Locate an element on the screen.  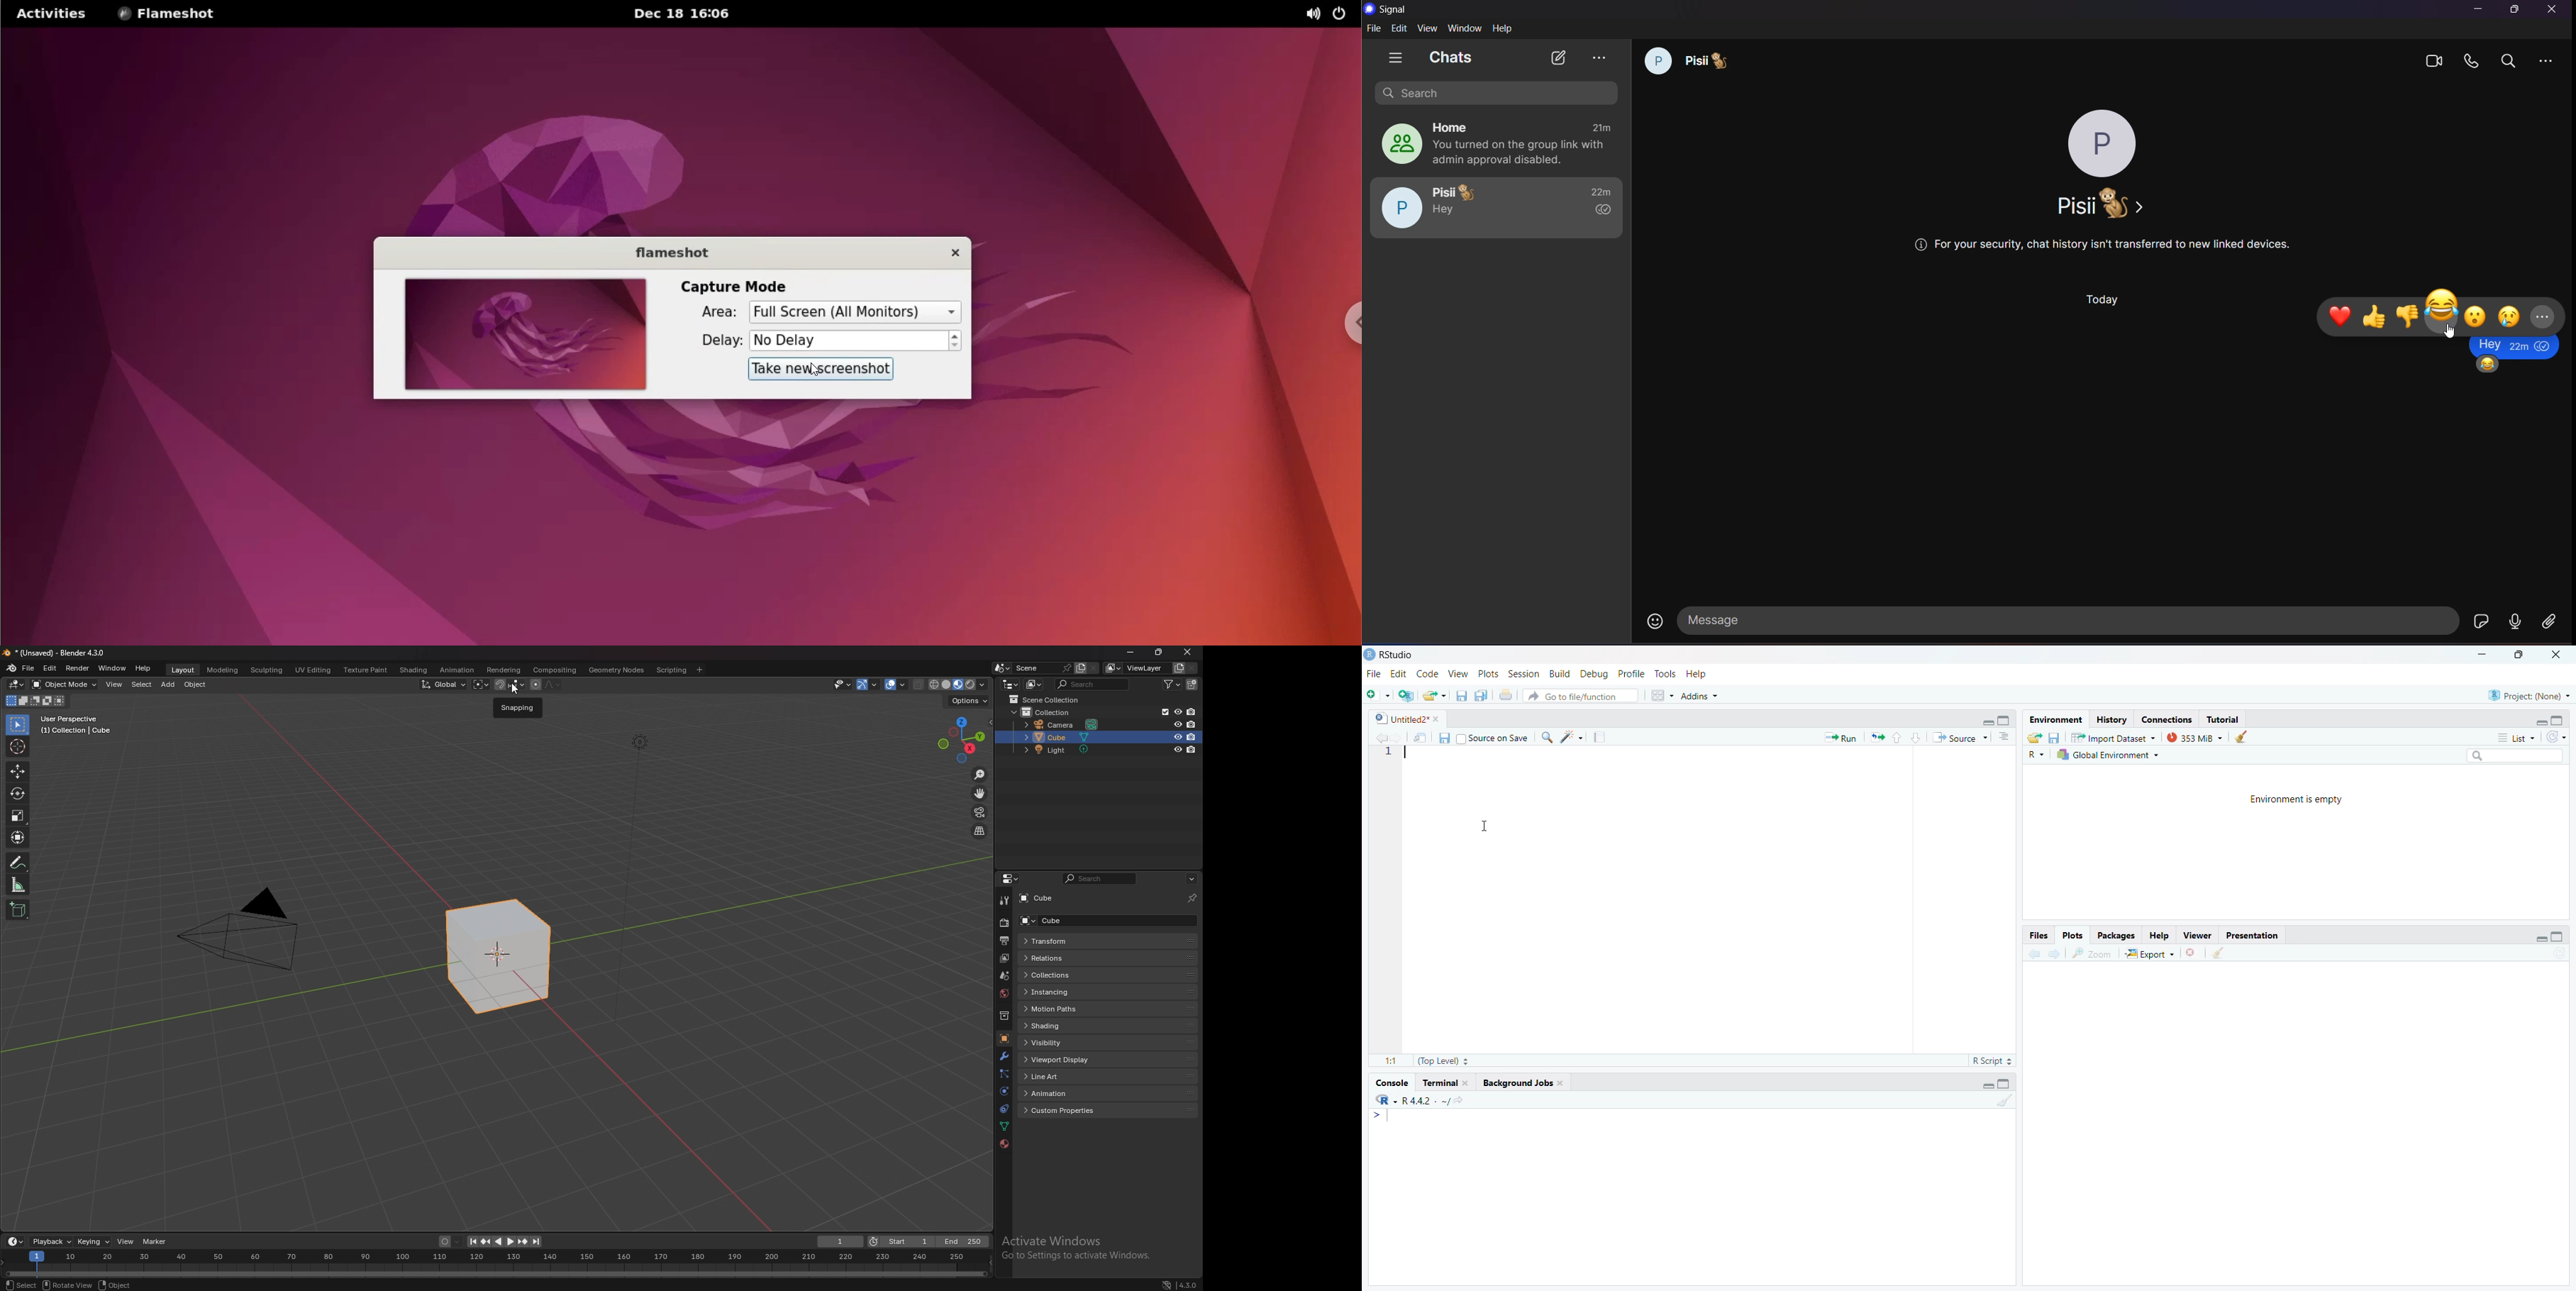
 RStudio is located at coordinates (1392, 654).